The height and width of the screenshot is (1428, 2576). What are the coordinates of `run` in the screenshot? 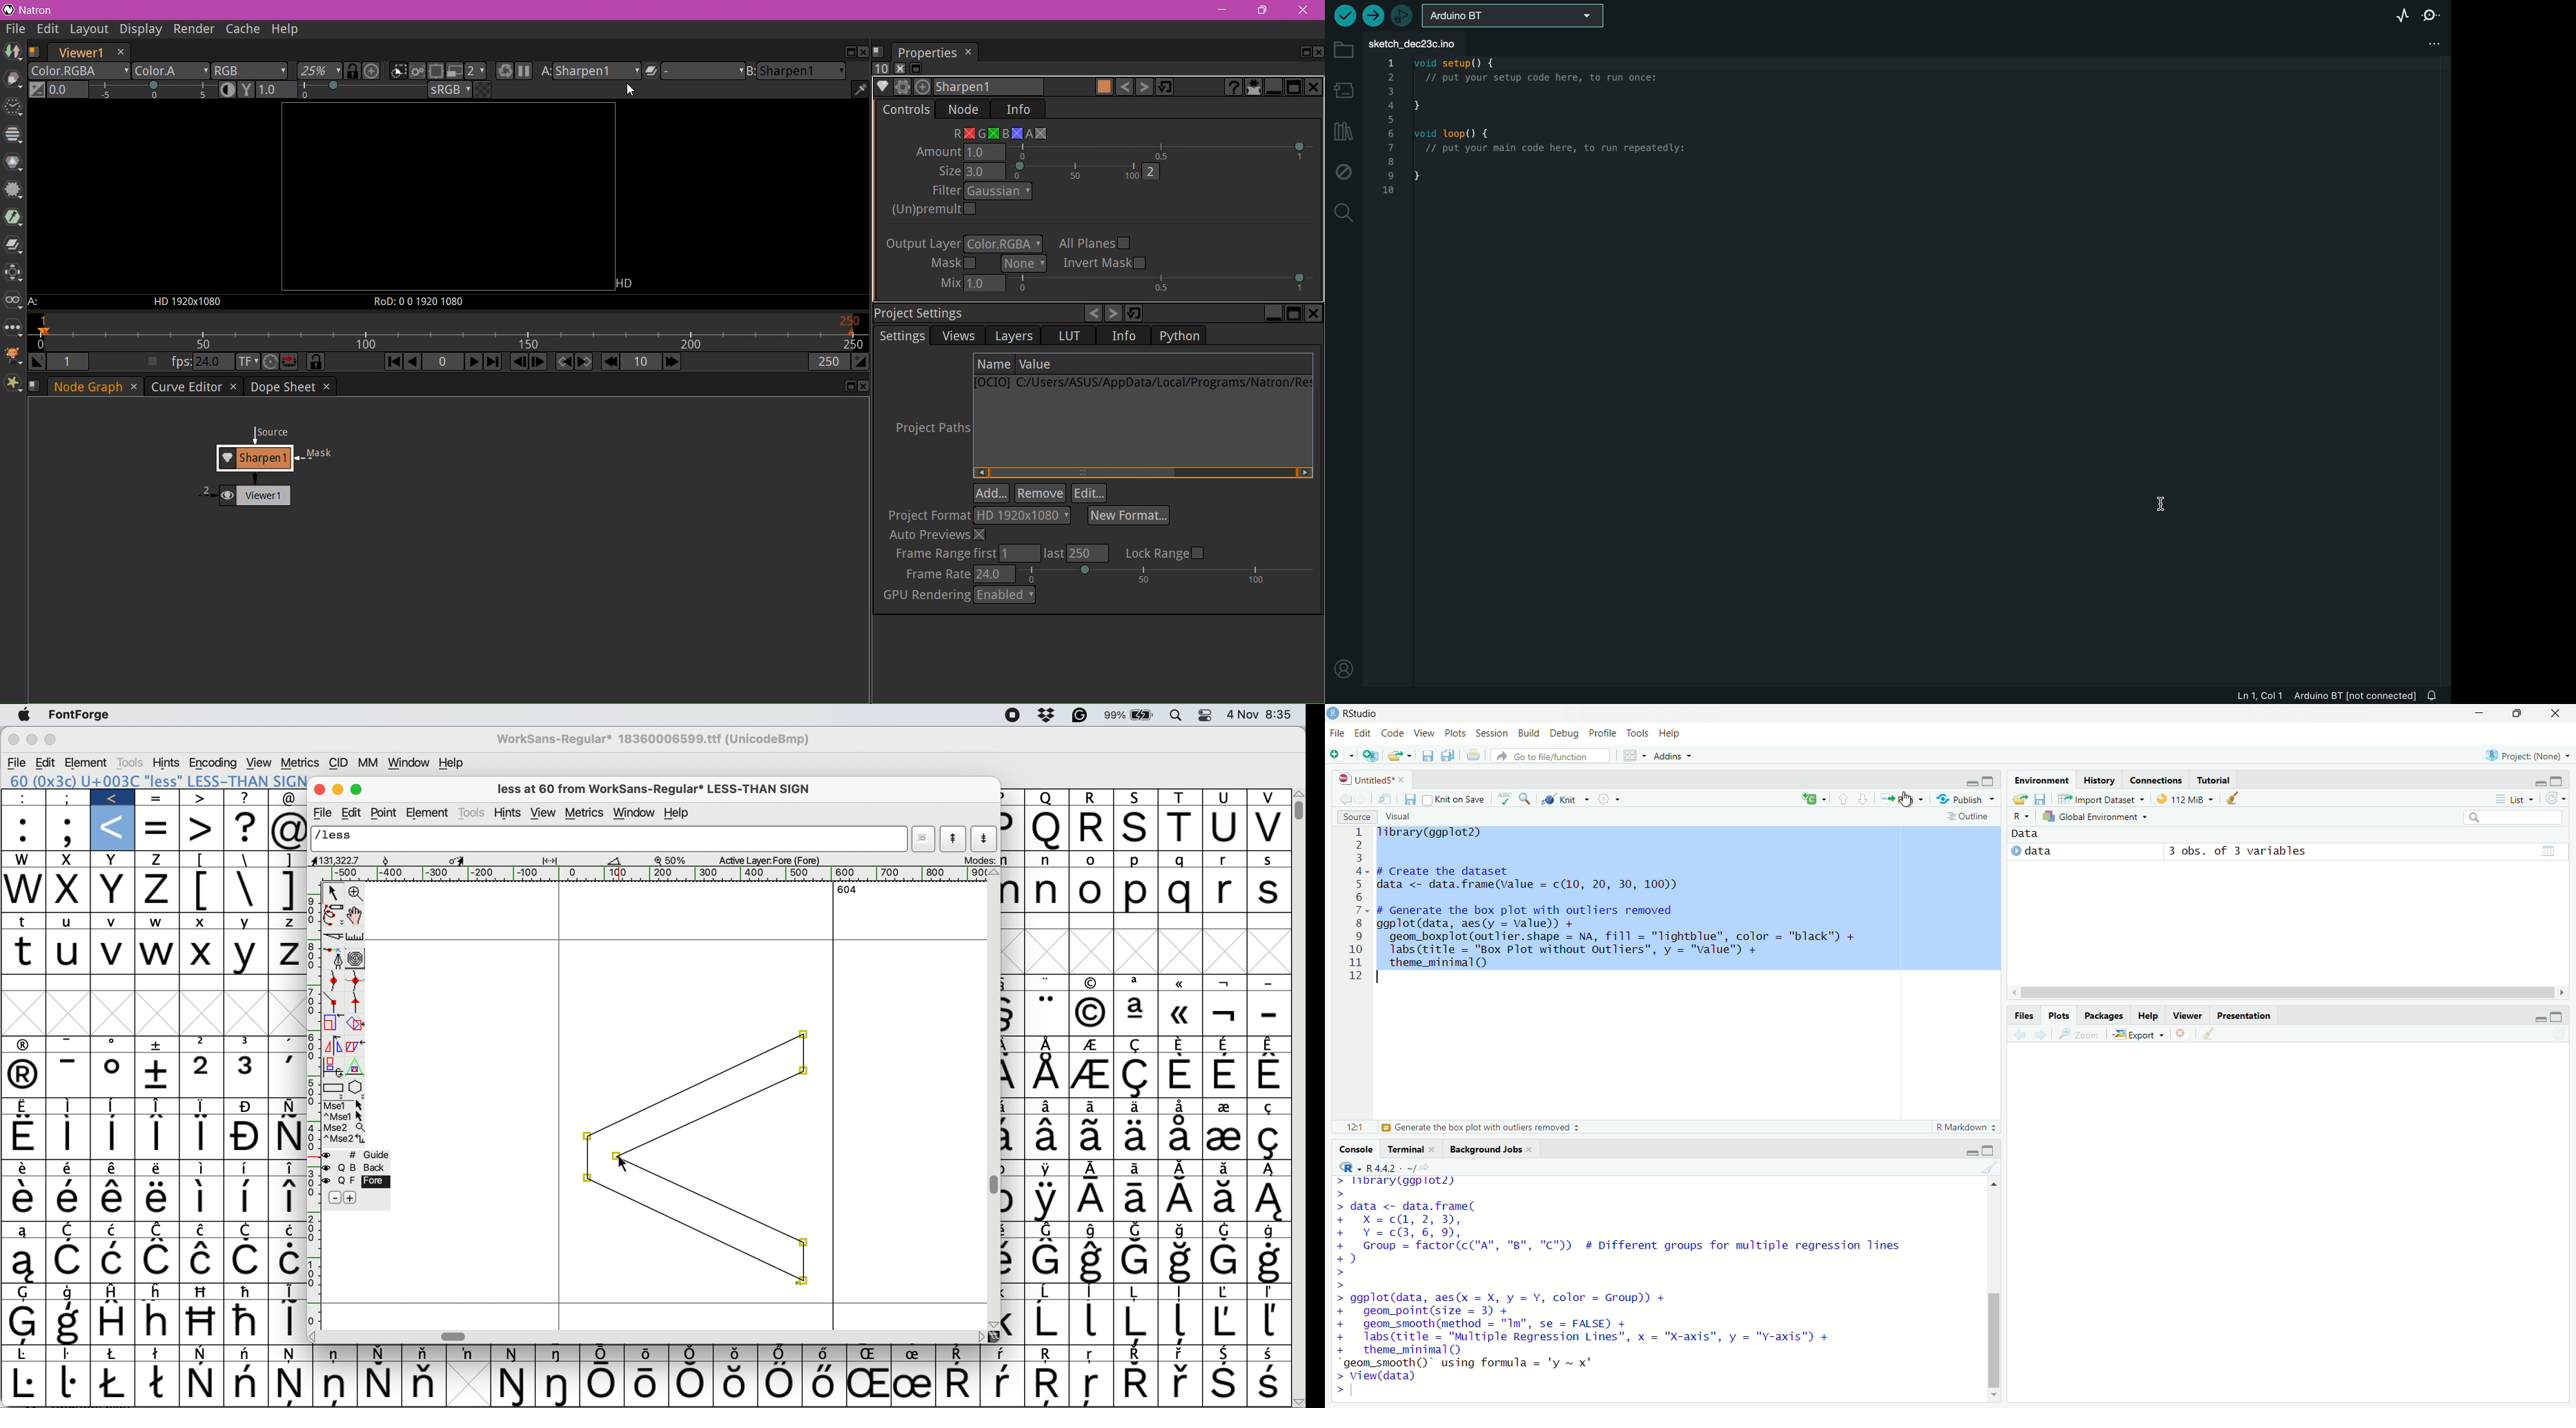 It's located at (1345, 16).